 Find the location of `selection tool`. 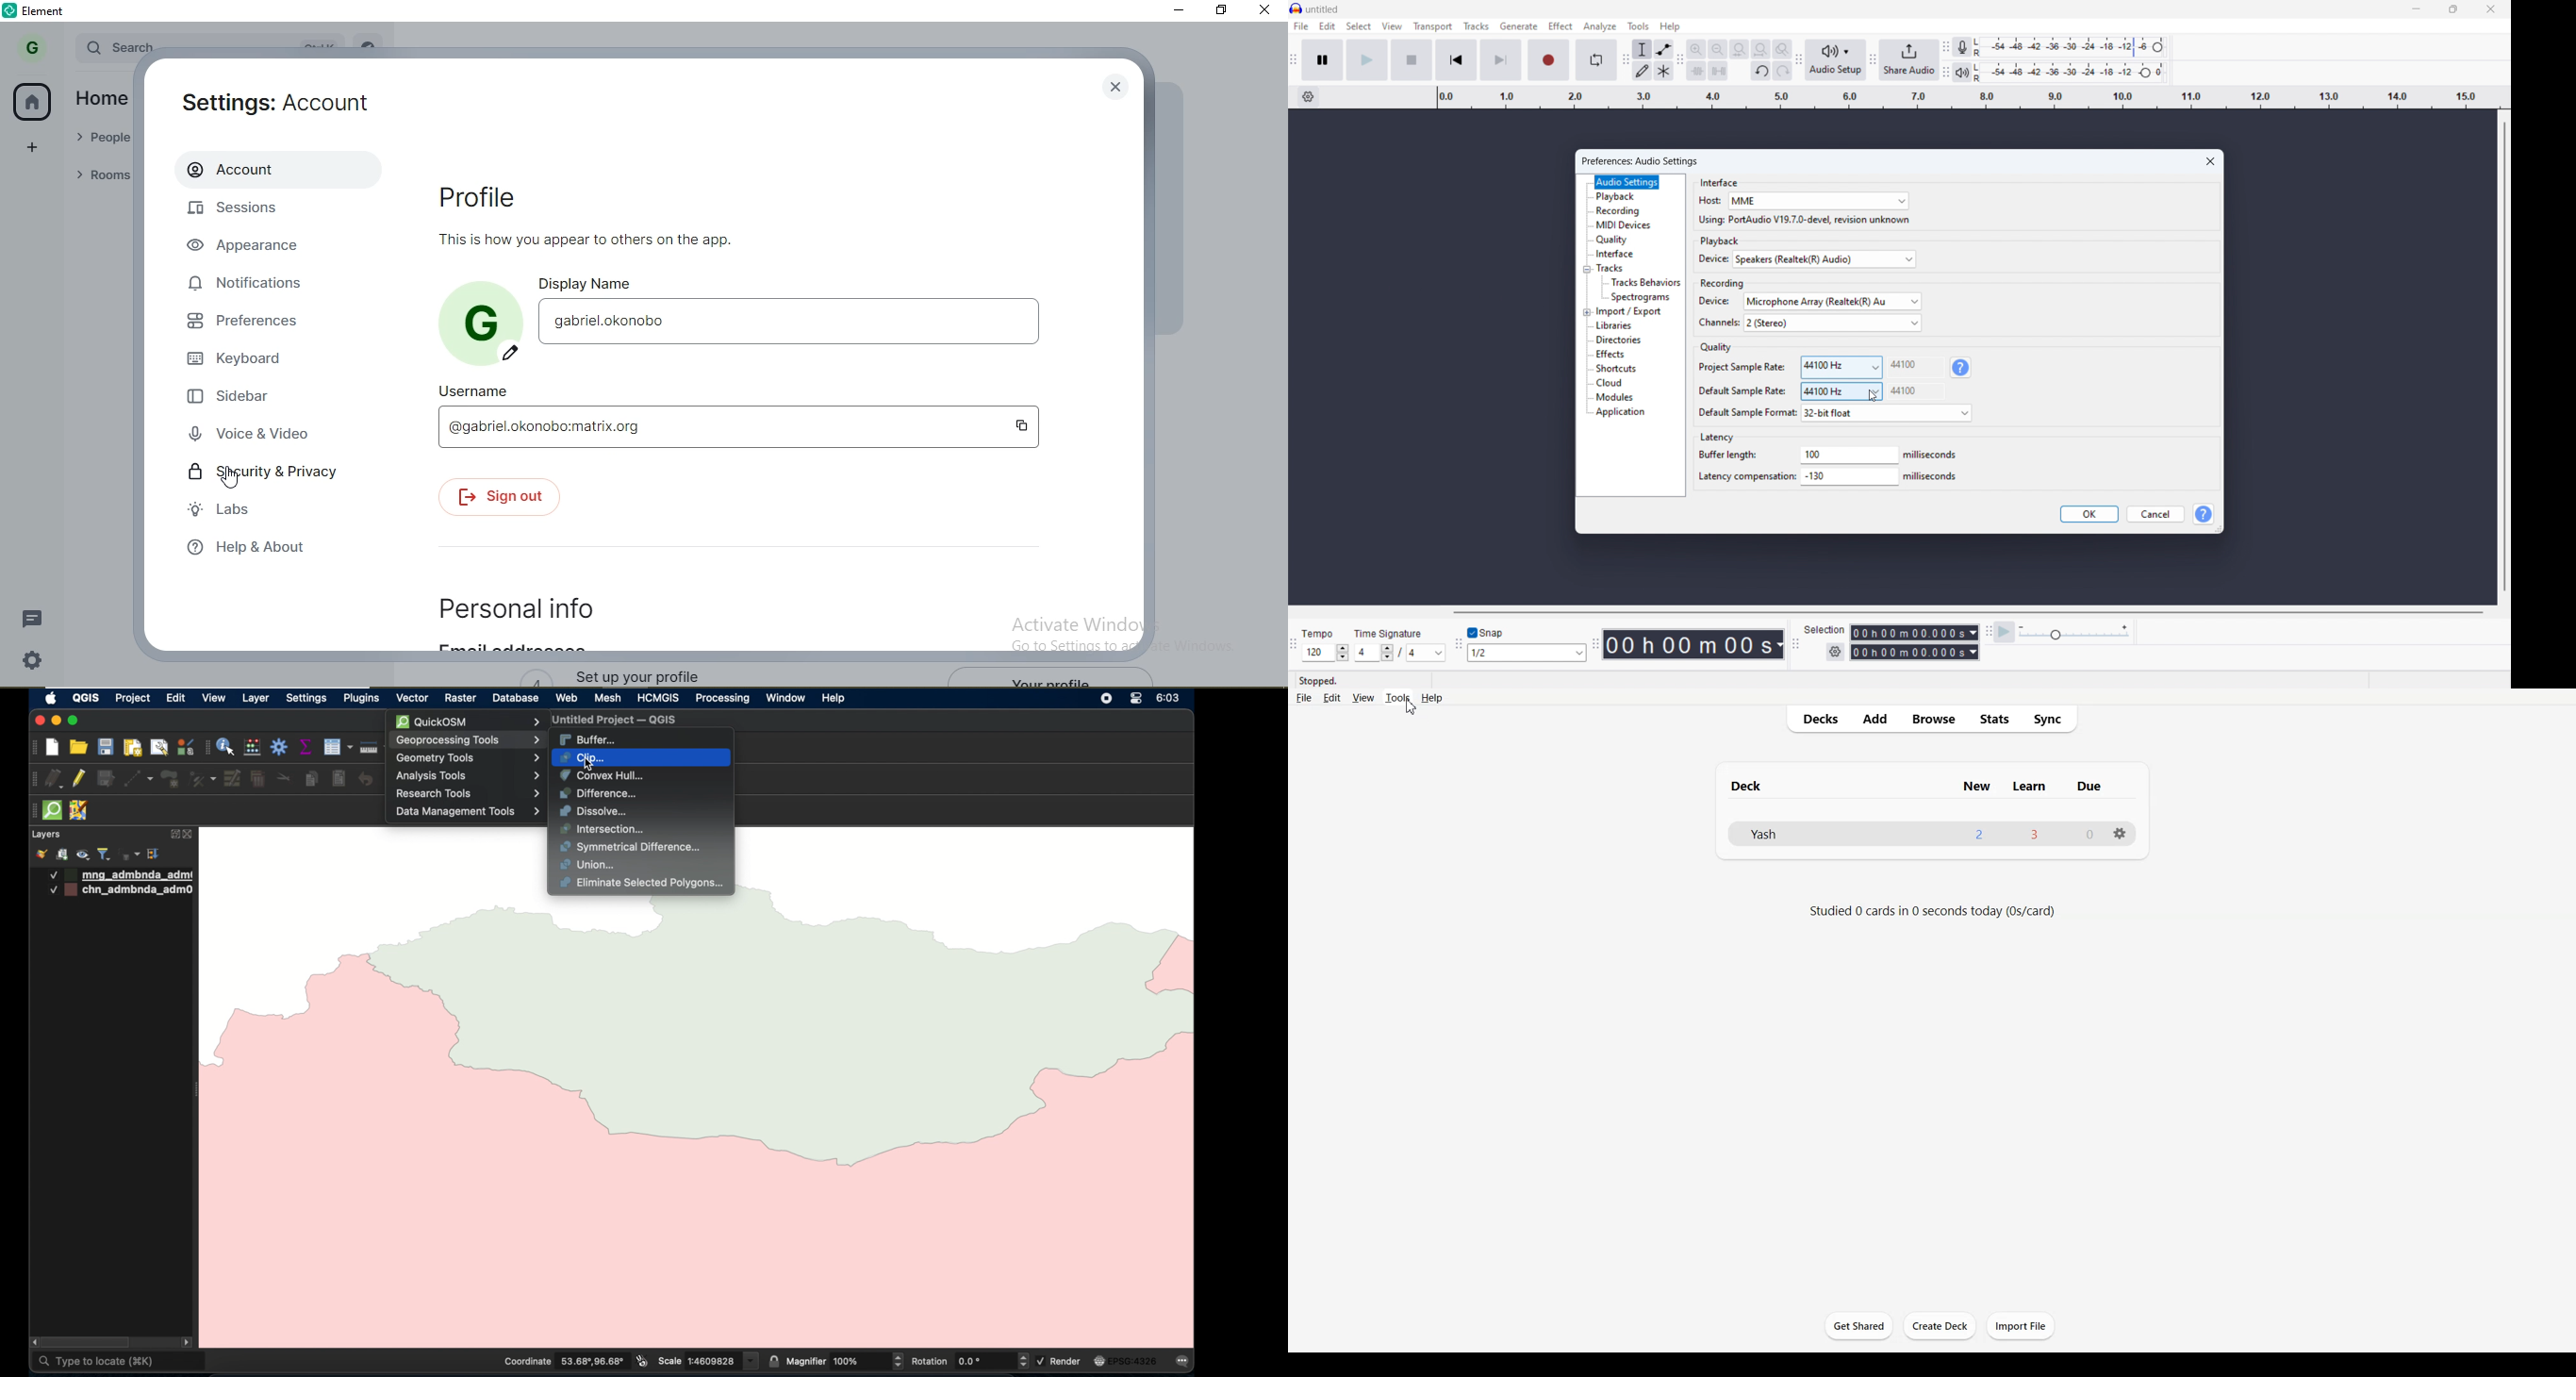

selection tool is located at coordinates (1642, 49).